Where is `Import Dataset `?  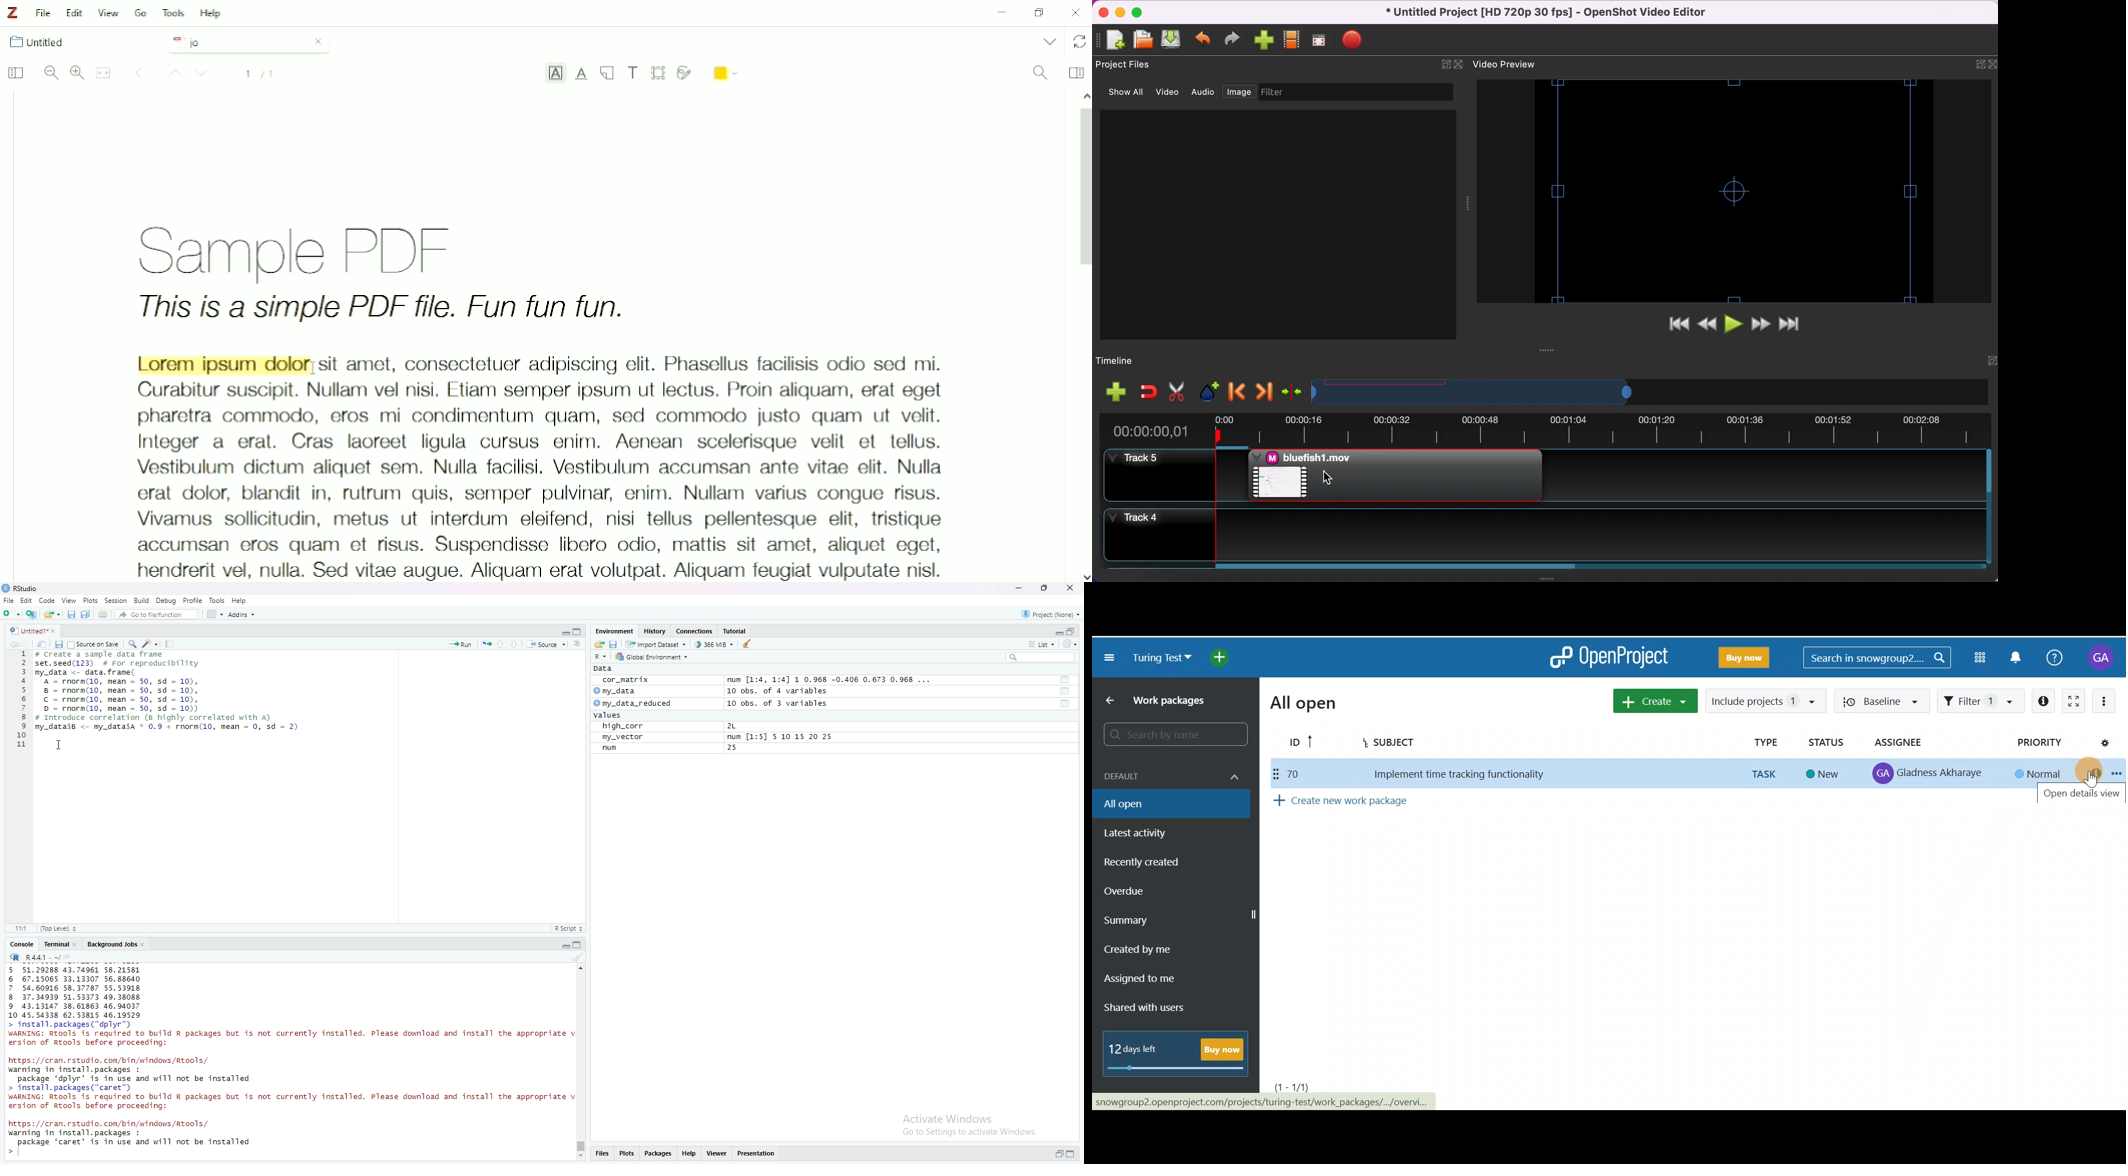
Import Dataset  is located at coordinates (657, 644).